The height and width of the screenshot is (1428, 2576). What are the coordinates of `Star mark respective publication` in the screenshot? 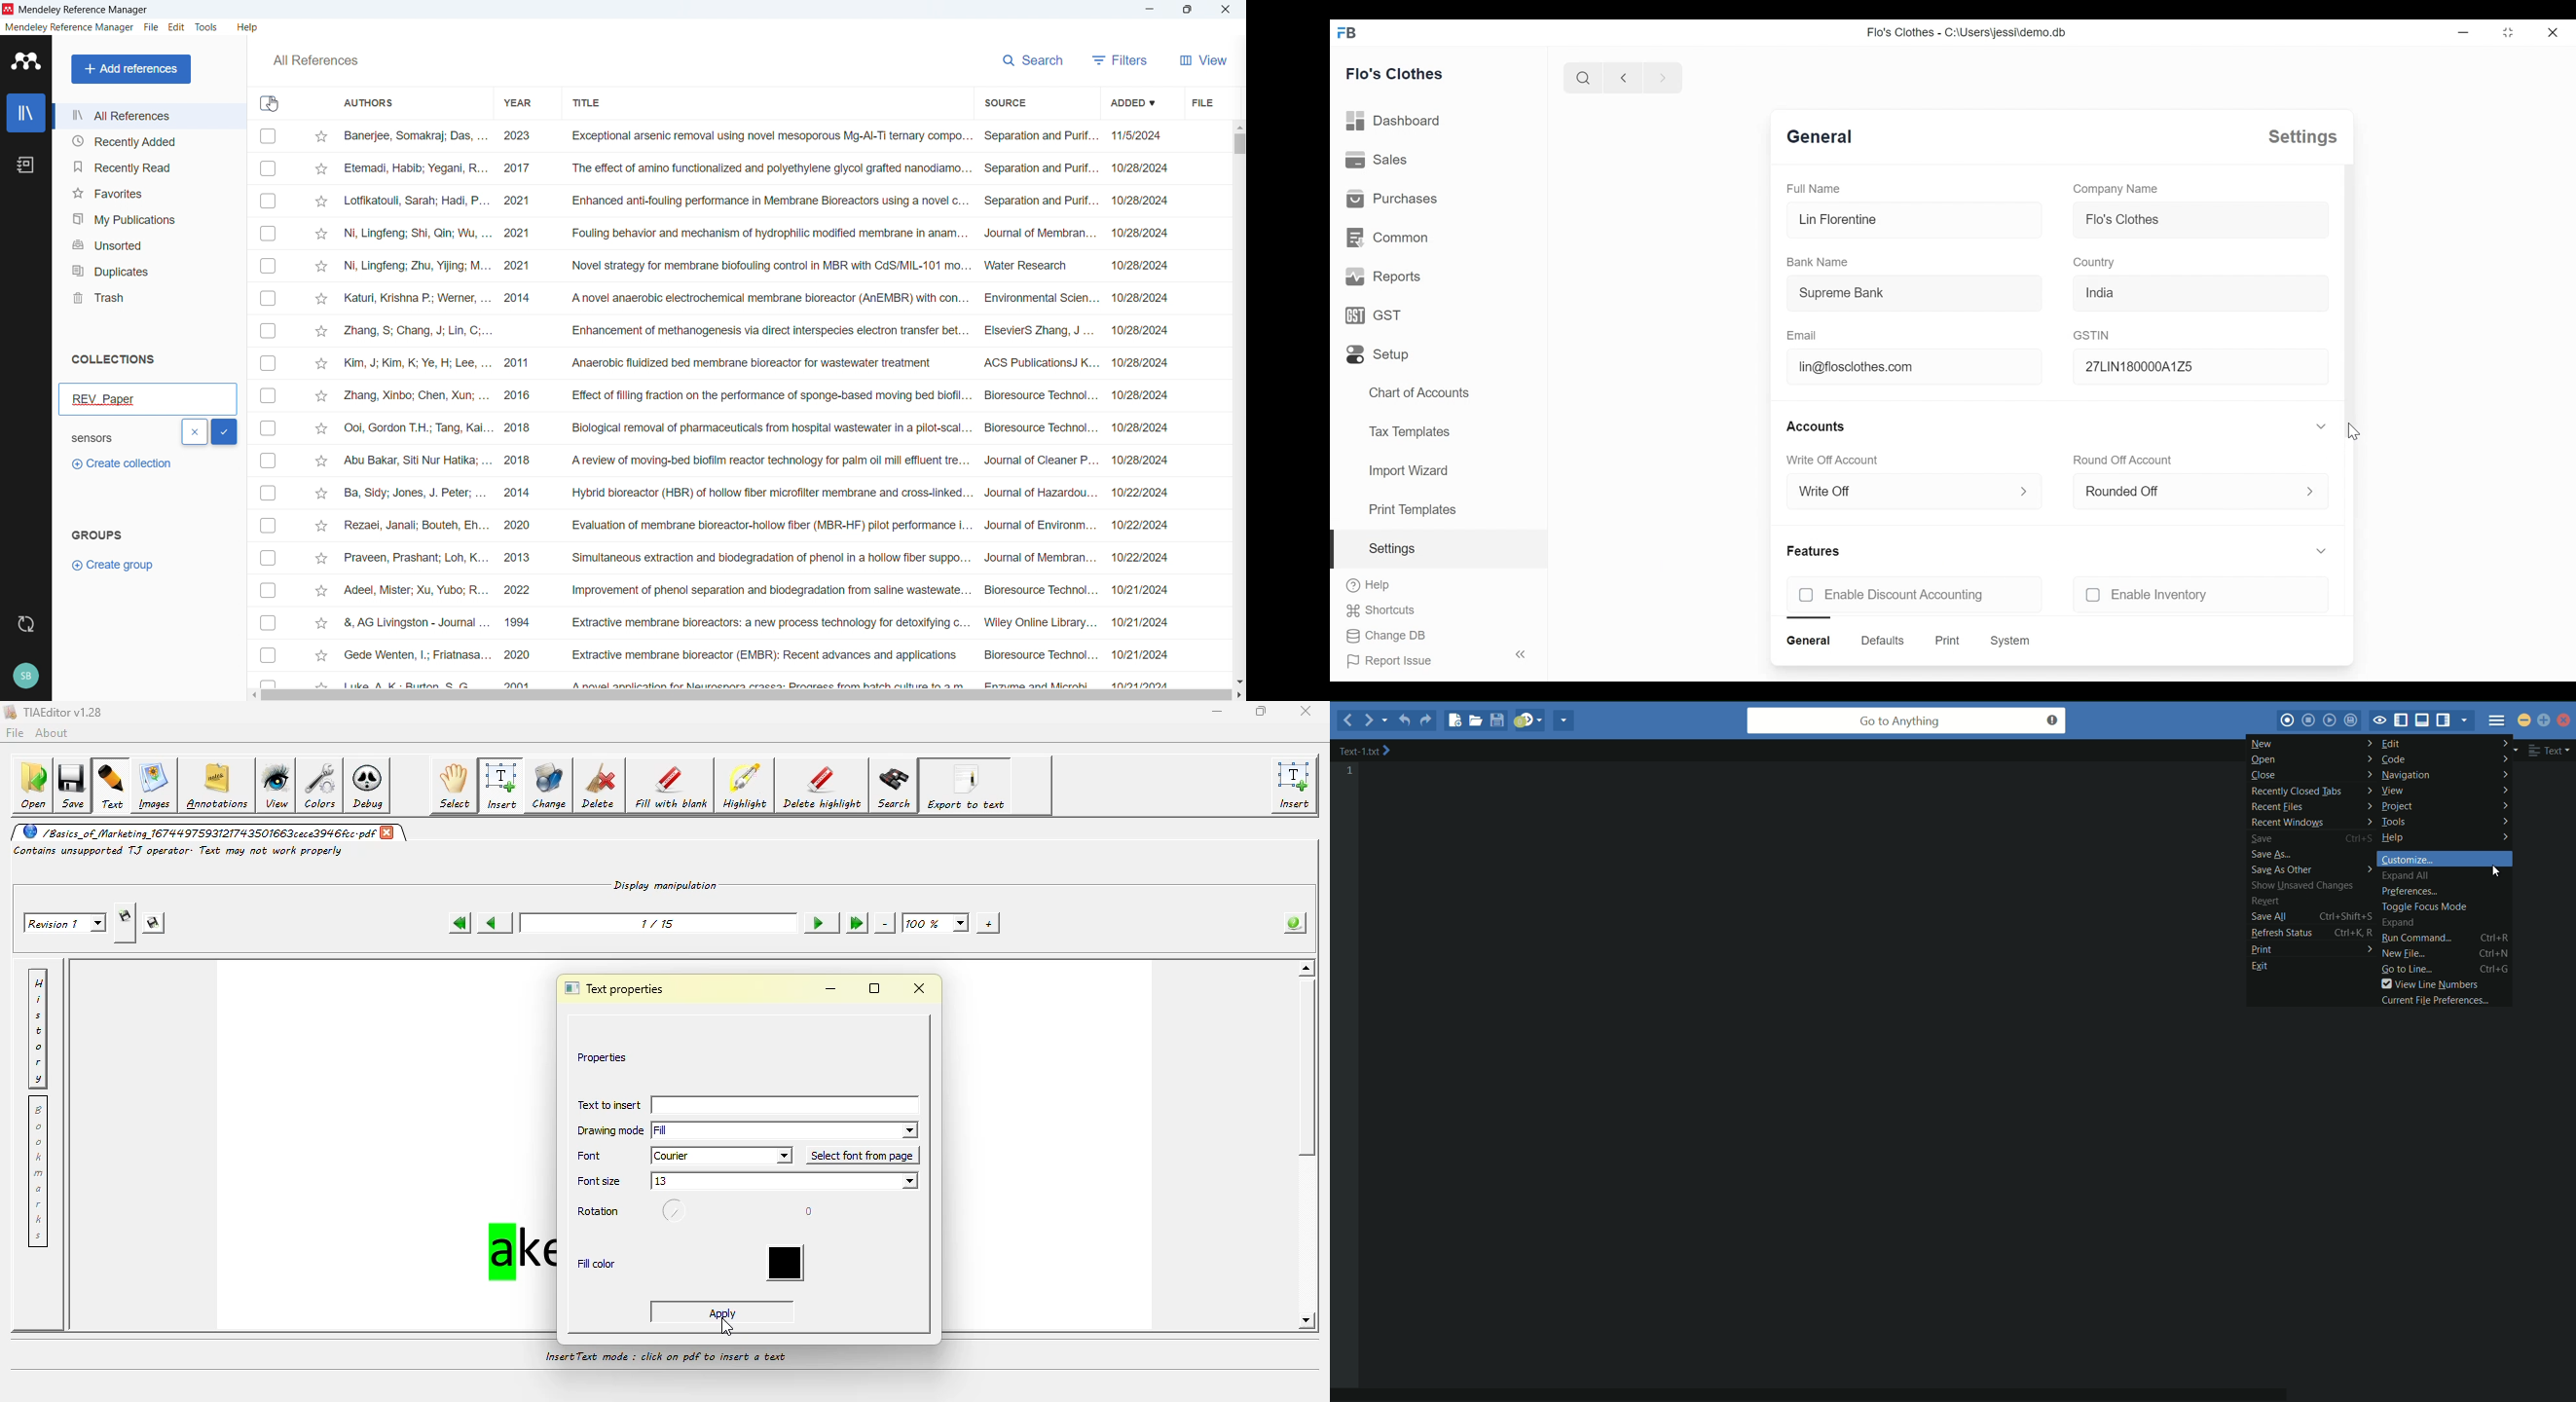 It's located at (322, 267).